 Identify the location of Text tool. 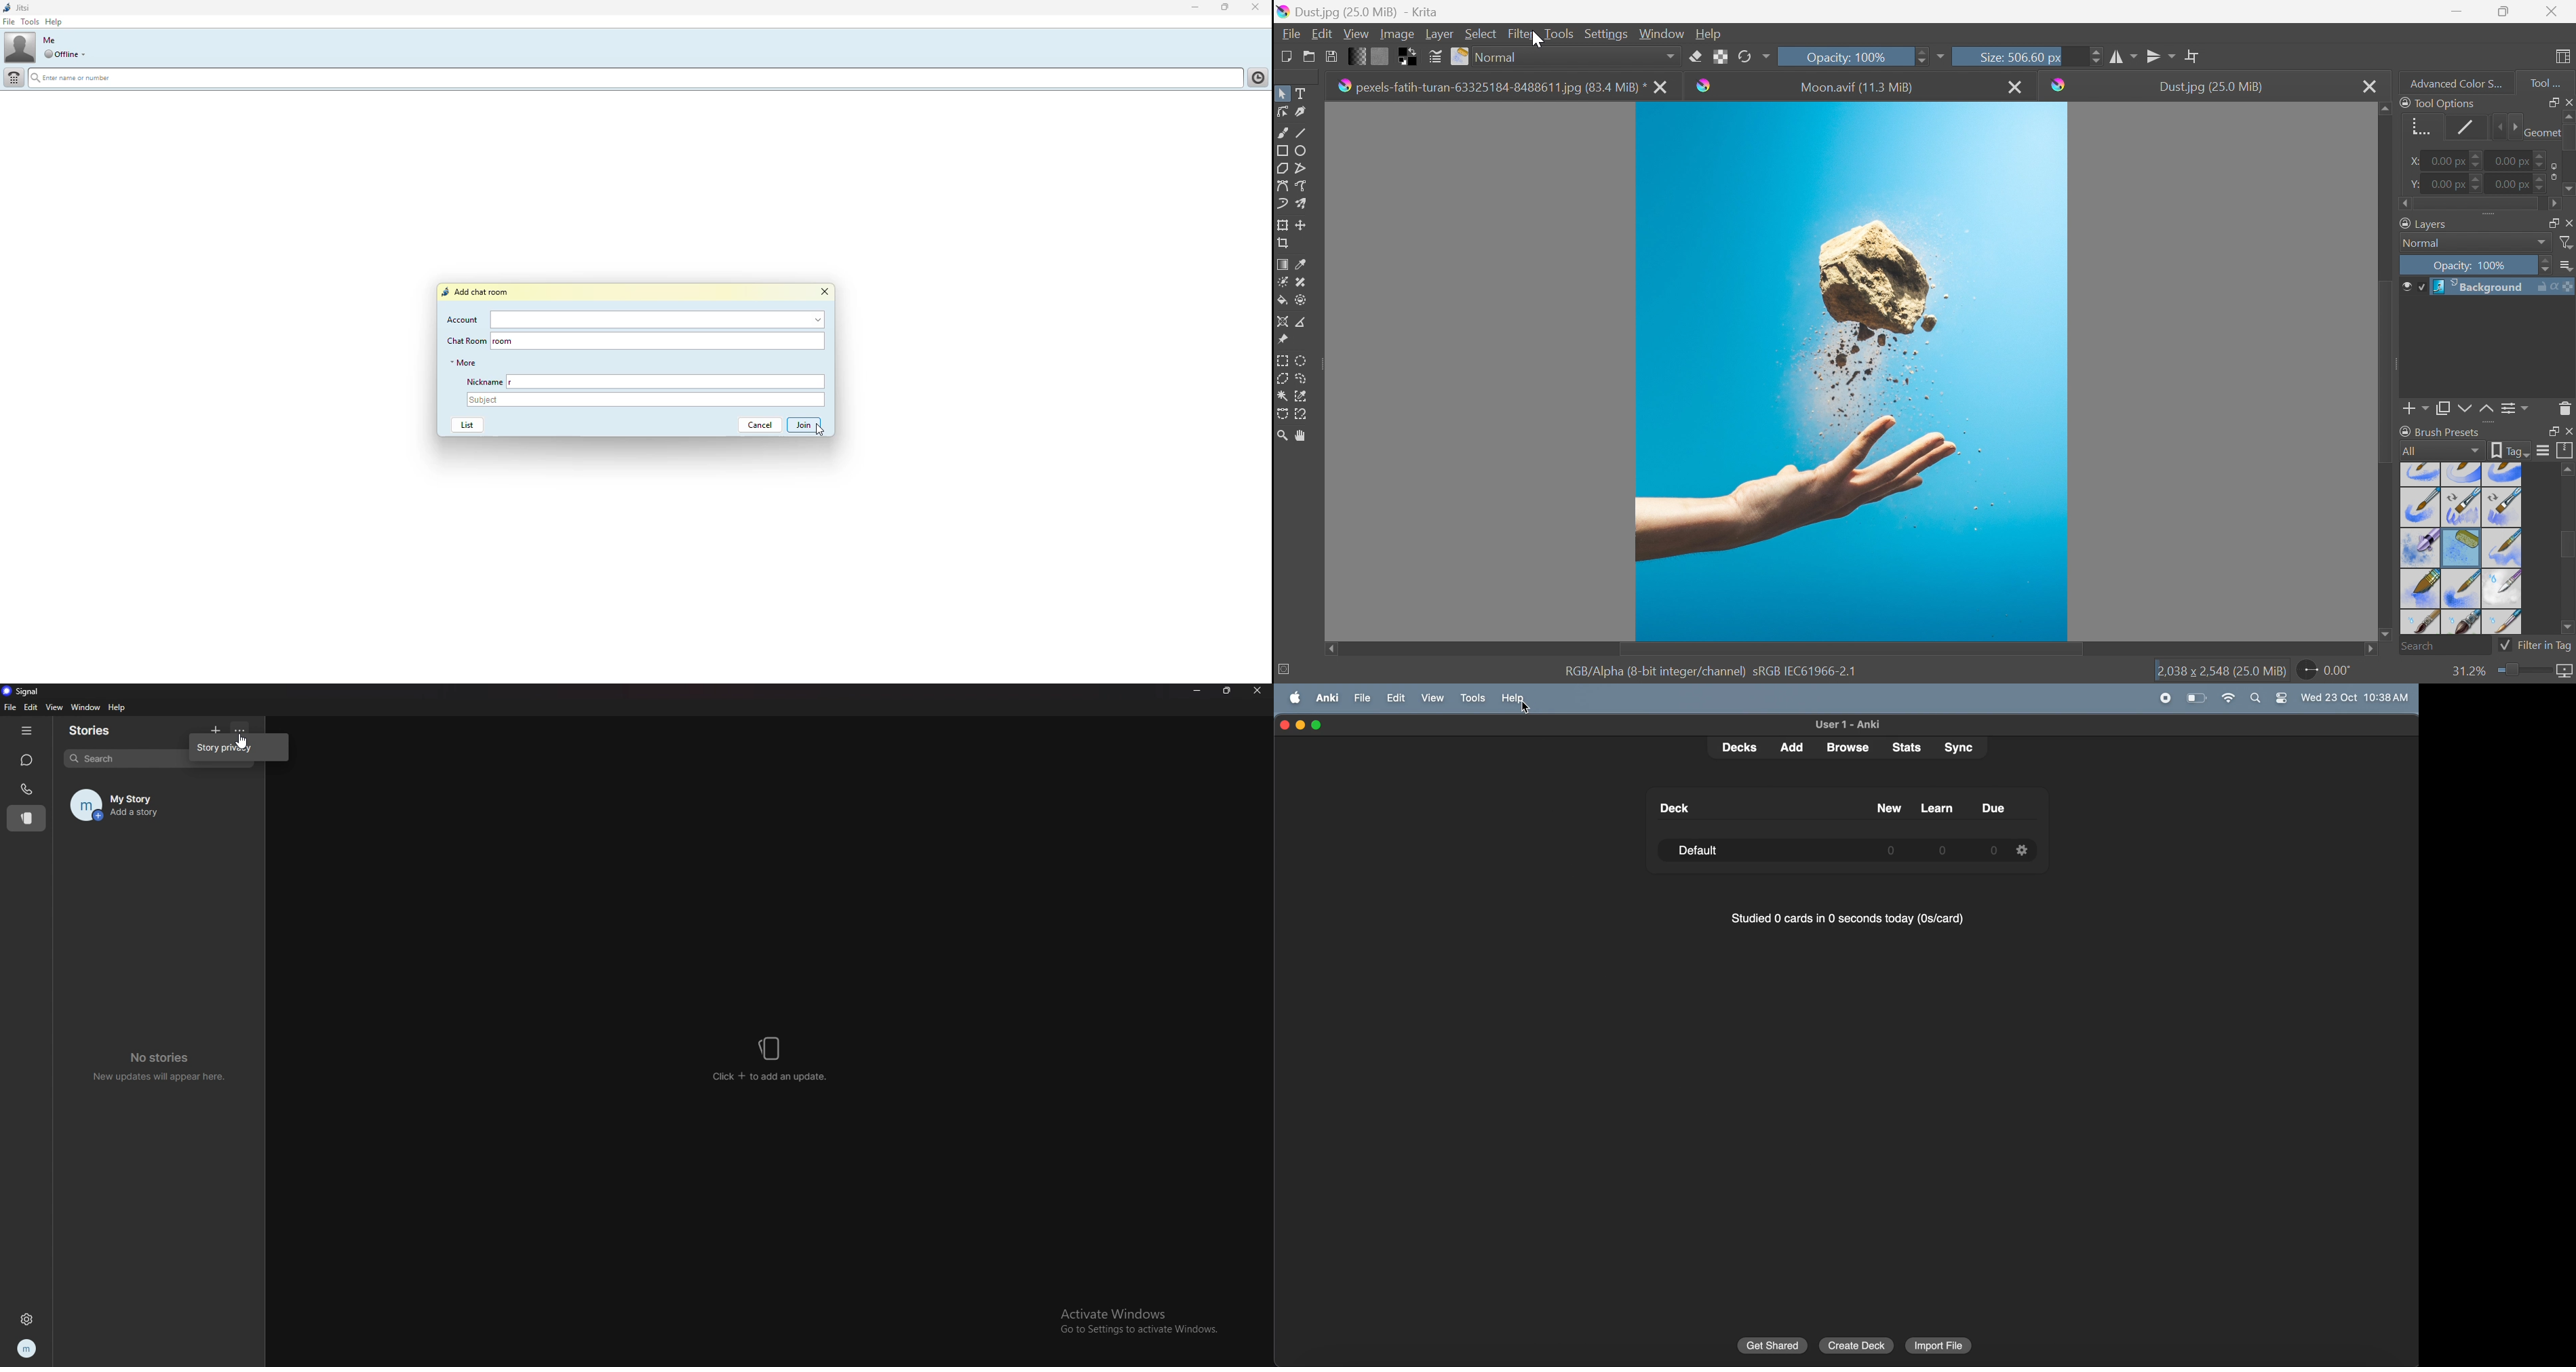
(1304, 94).